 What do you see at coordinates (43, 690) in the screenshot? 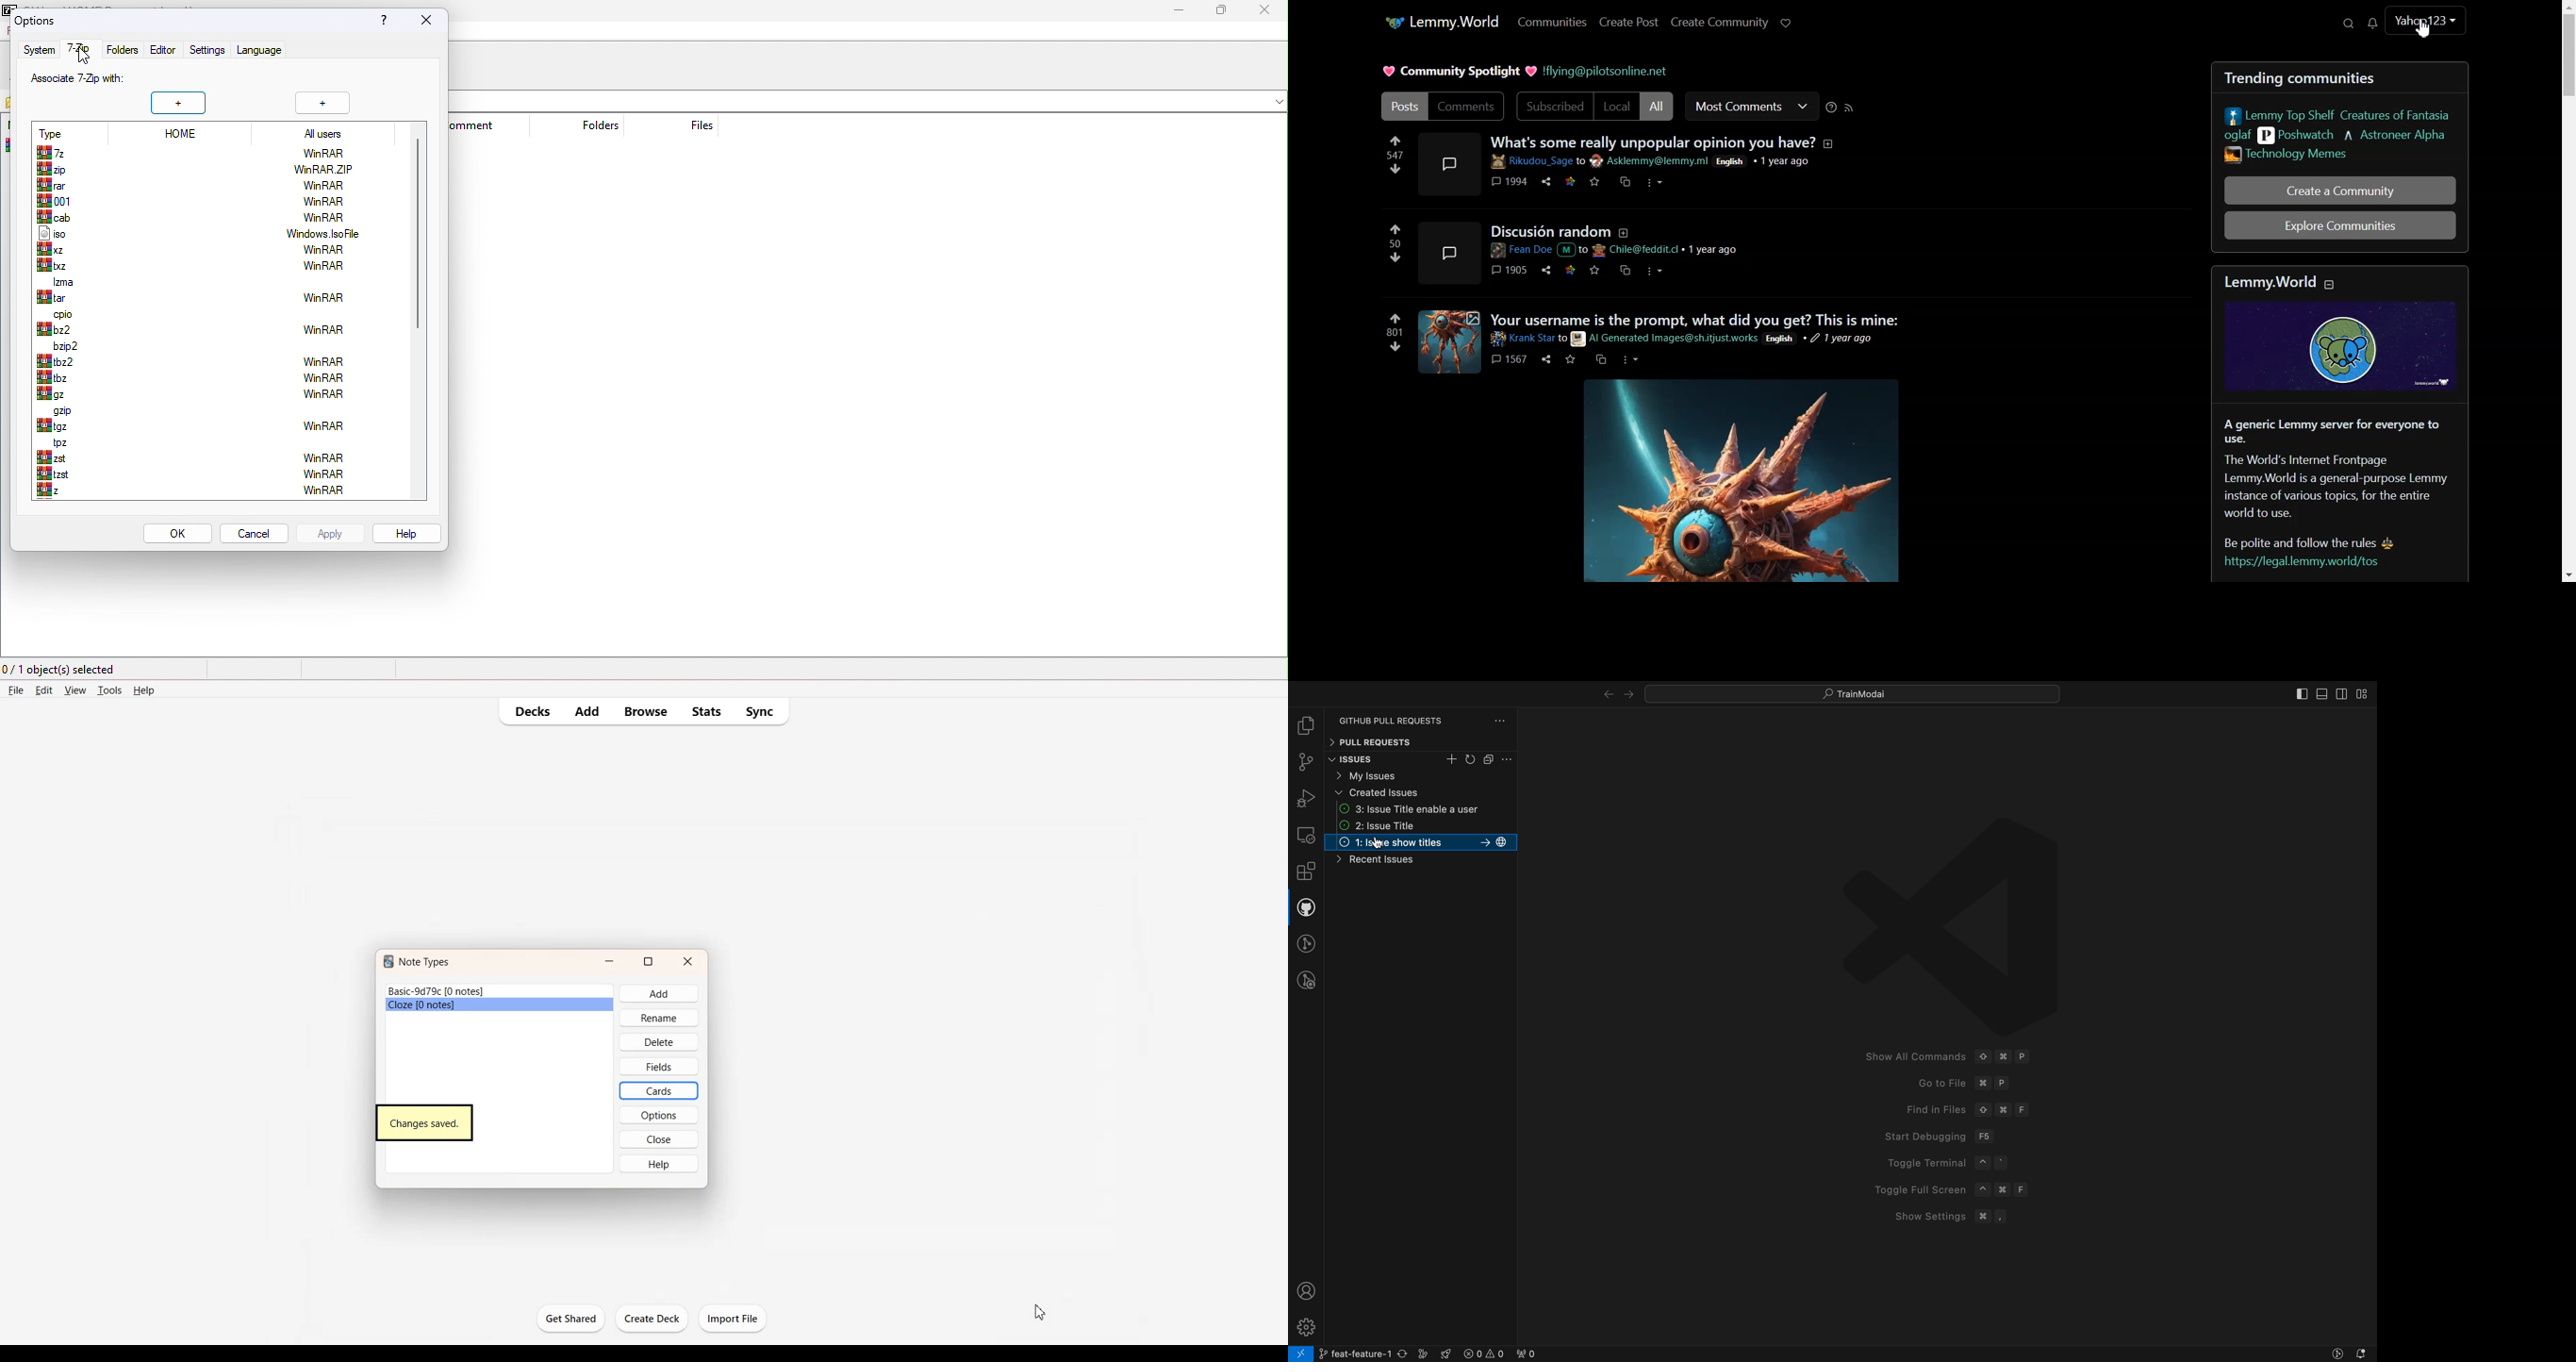
I see `Edit` at bounding box center [43, 690].